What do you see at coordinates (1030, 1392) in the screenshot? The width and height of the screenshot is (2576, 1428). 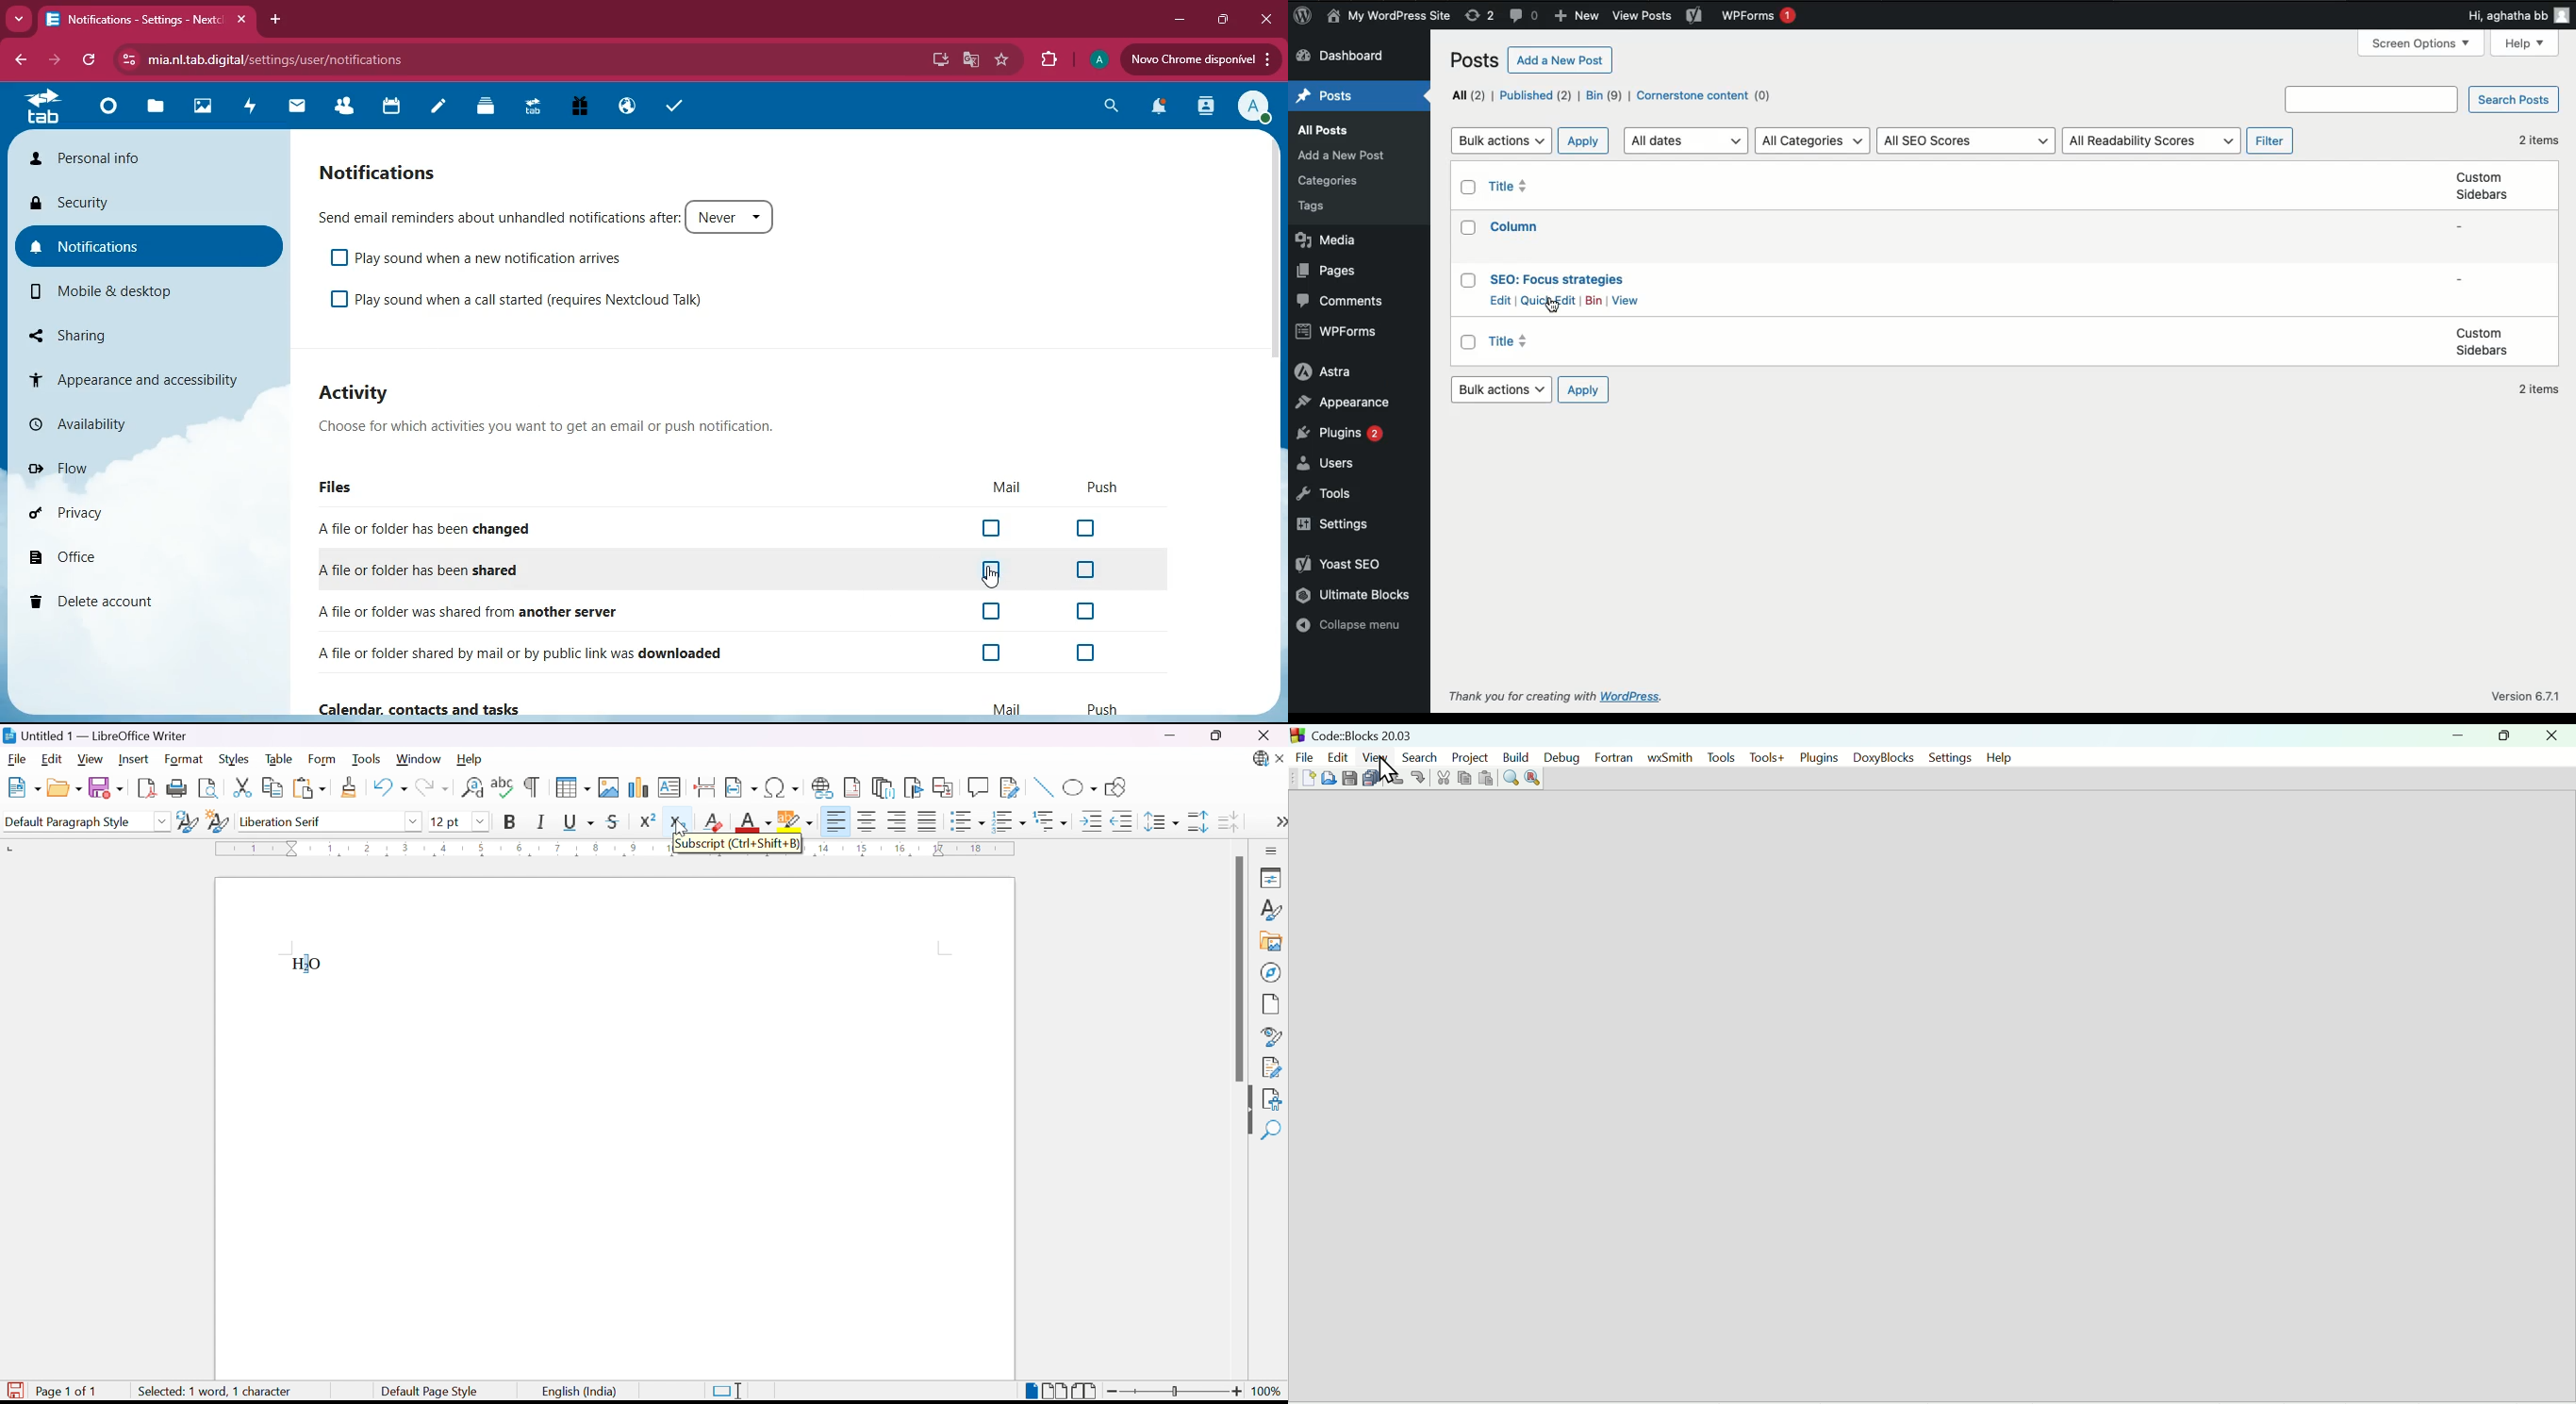 I see `Single-page break` at bounding box center [1030, 1392].